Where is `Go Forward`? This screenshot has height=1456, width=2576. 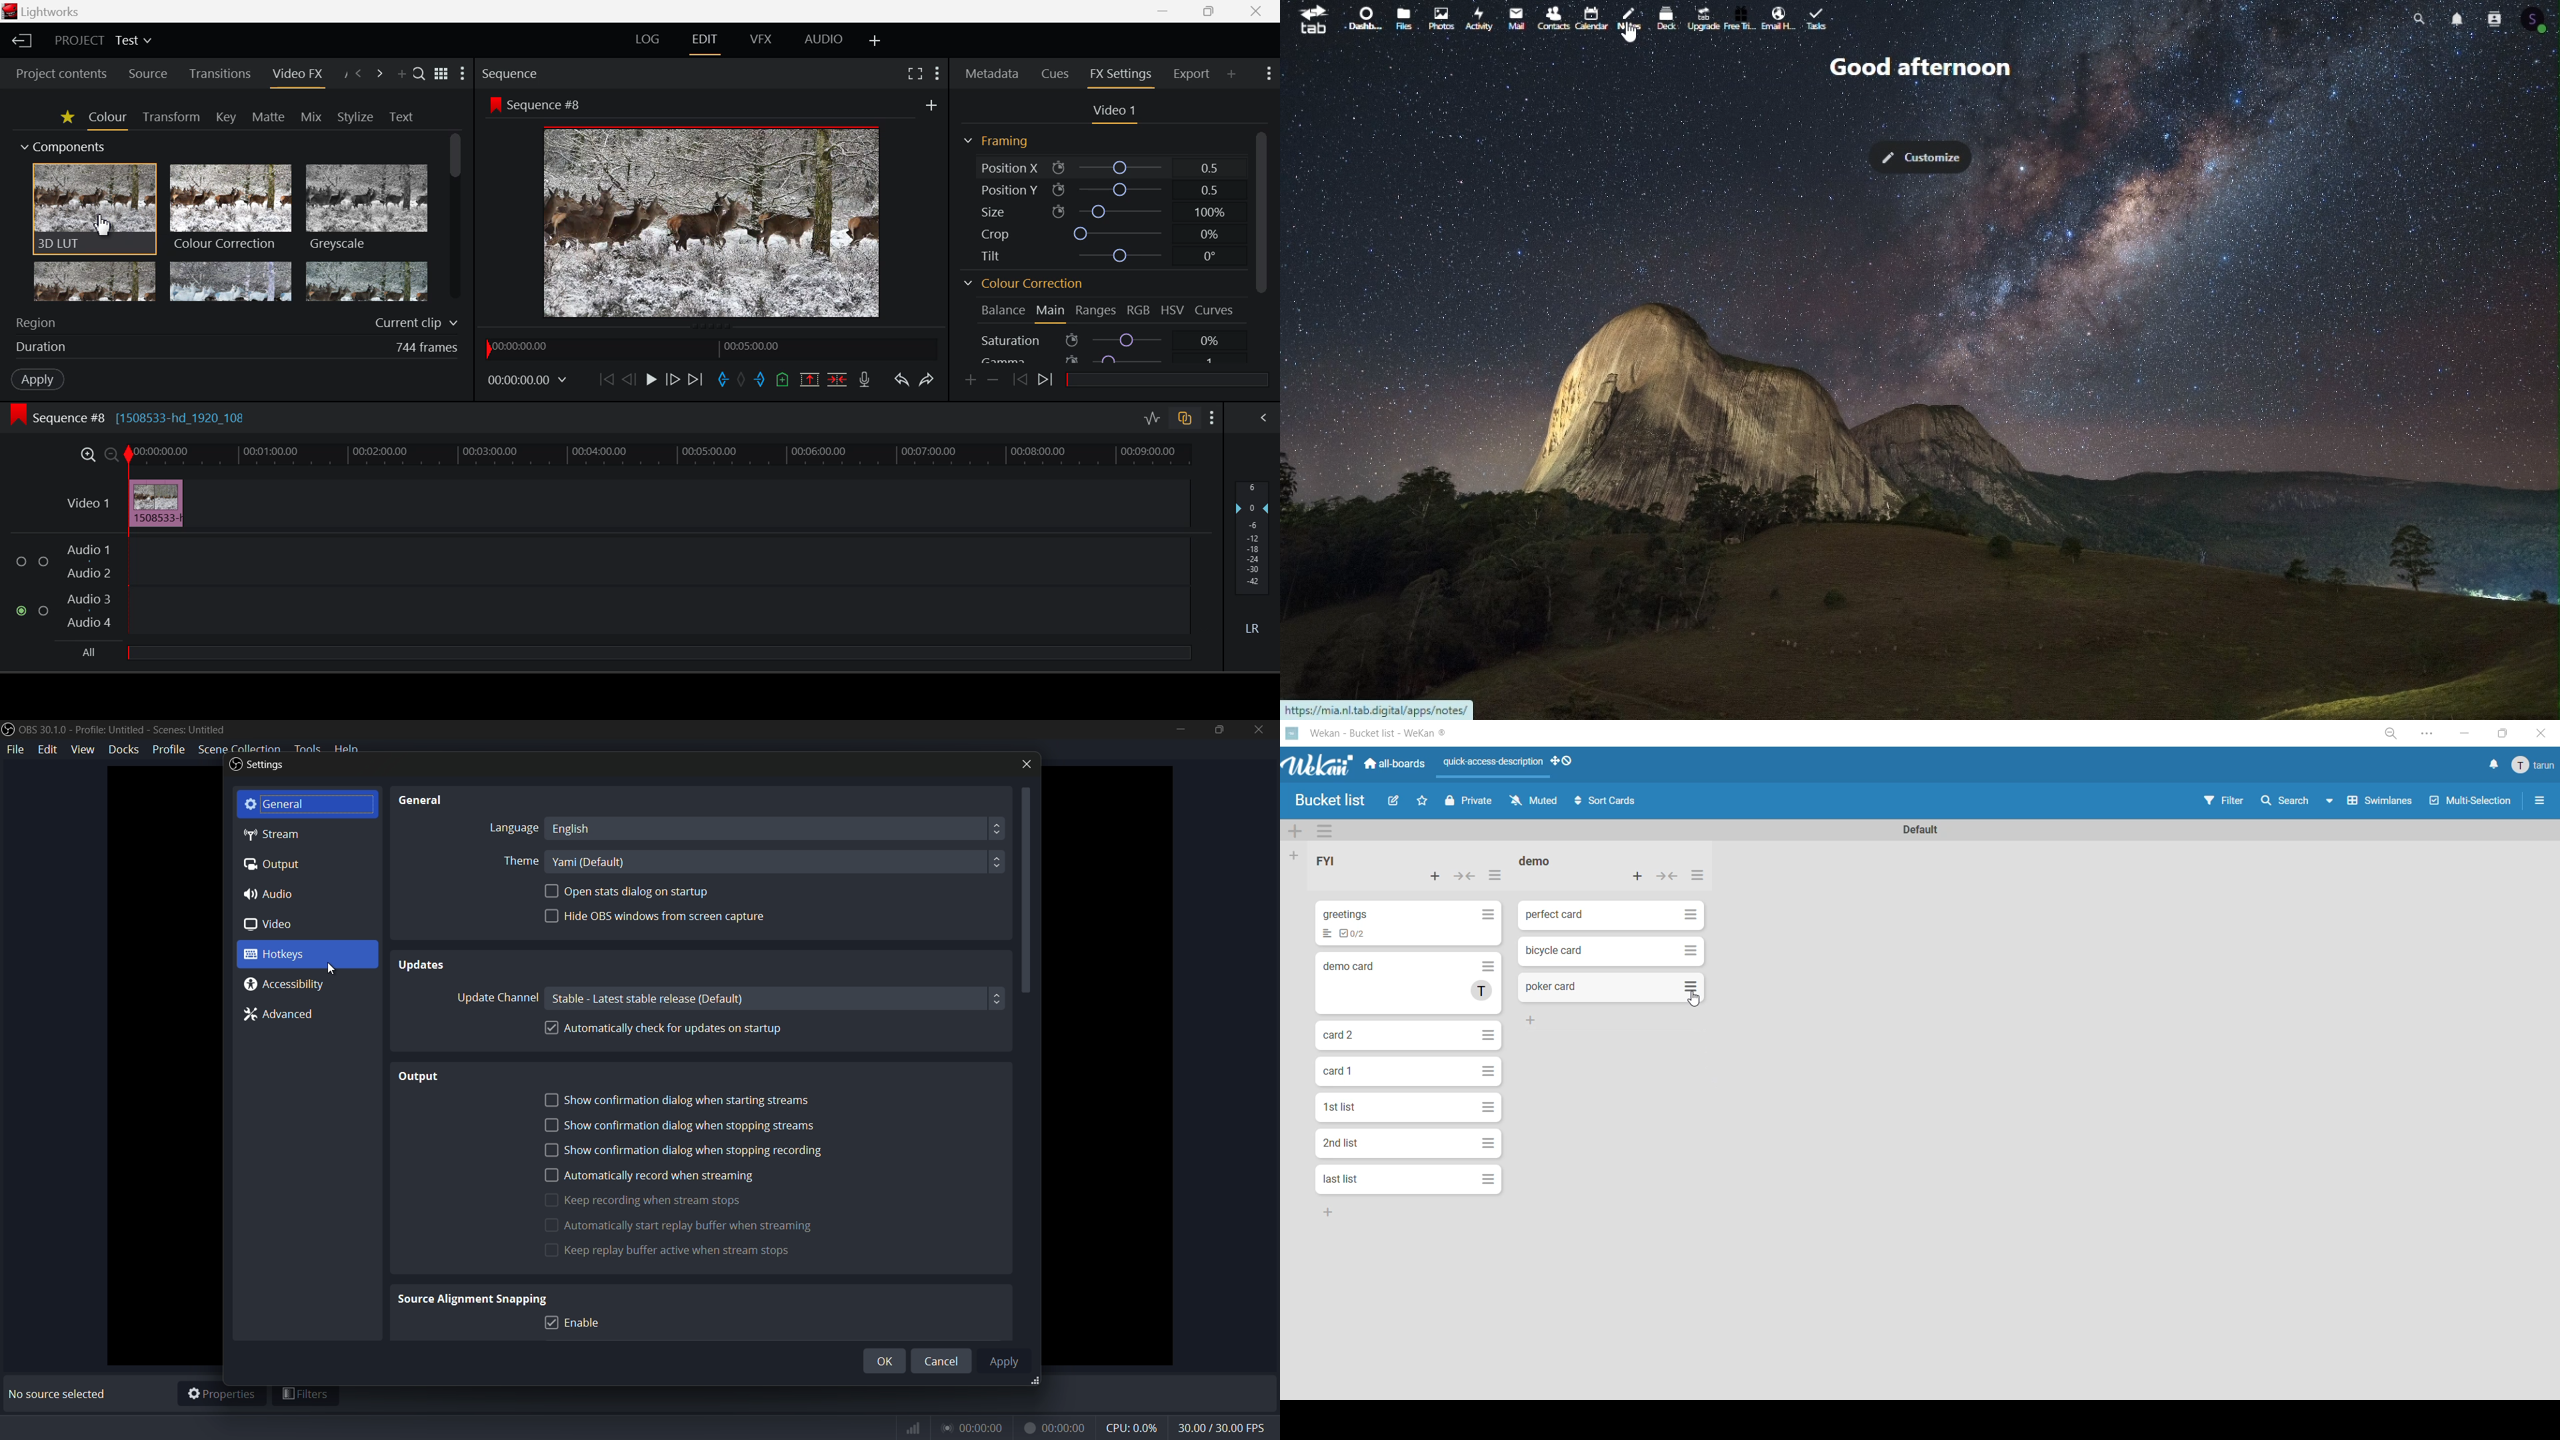
Go Forward is located at coordinates (673, 382).